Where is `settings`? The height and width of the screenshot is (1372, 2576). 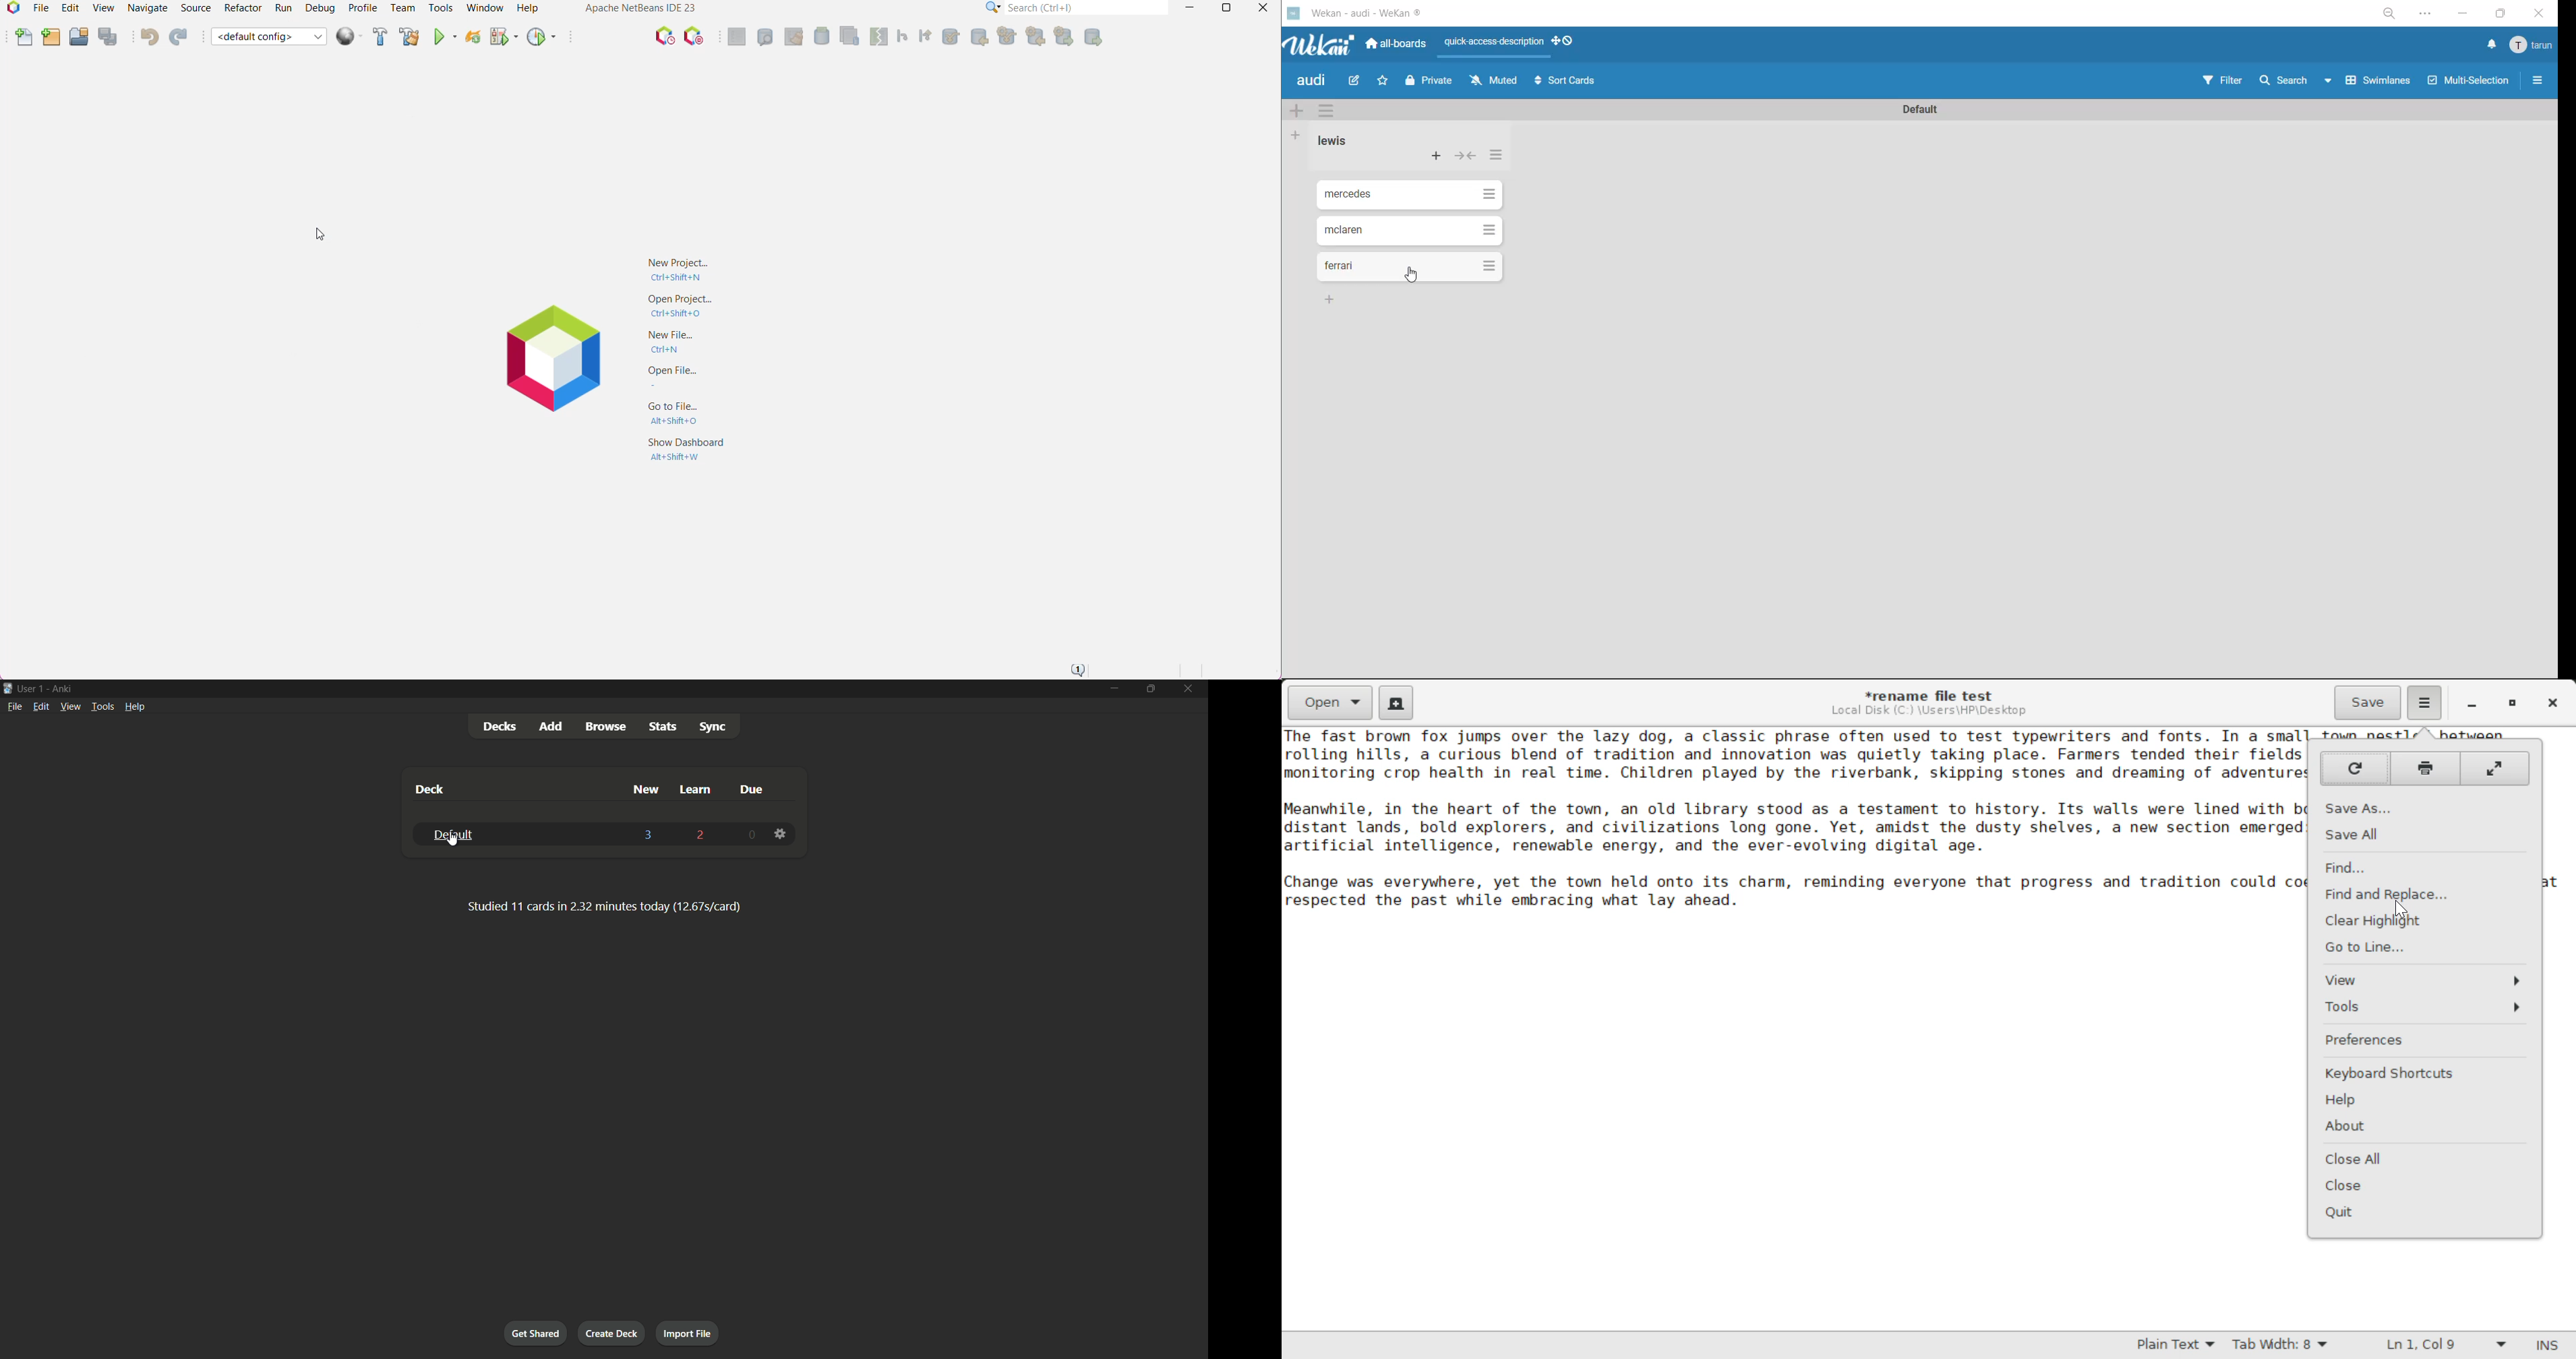 settings is located at coordinates (781, 834).